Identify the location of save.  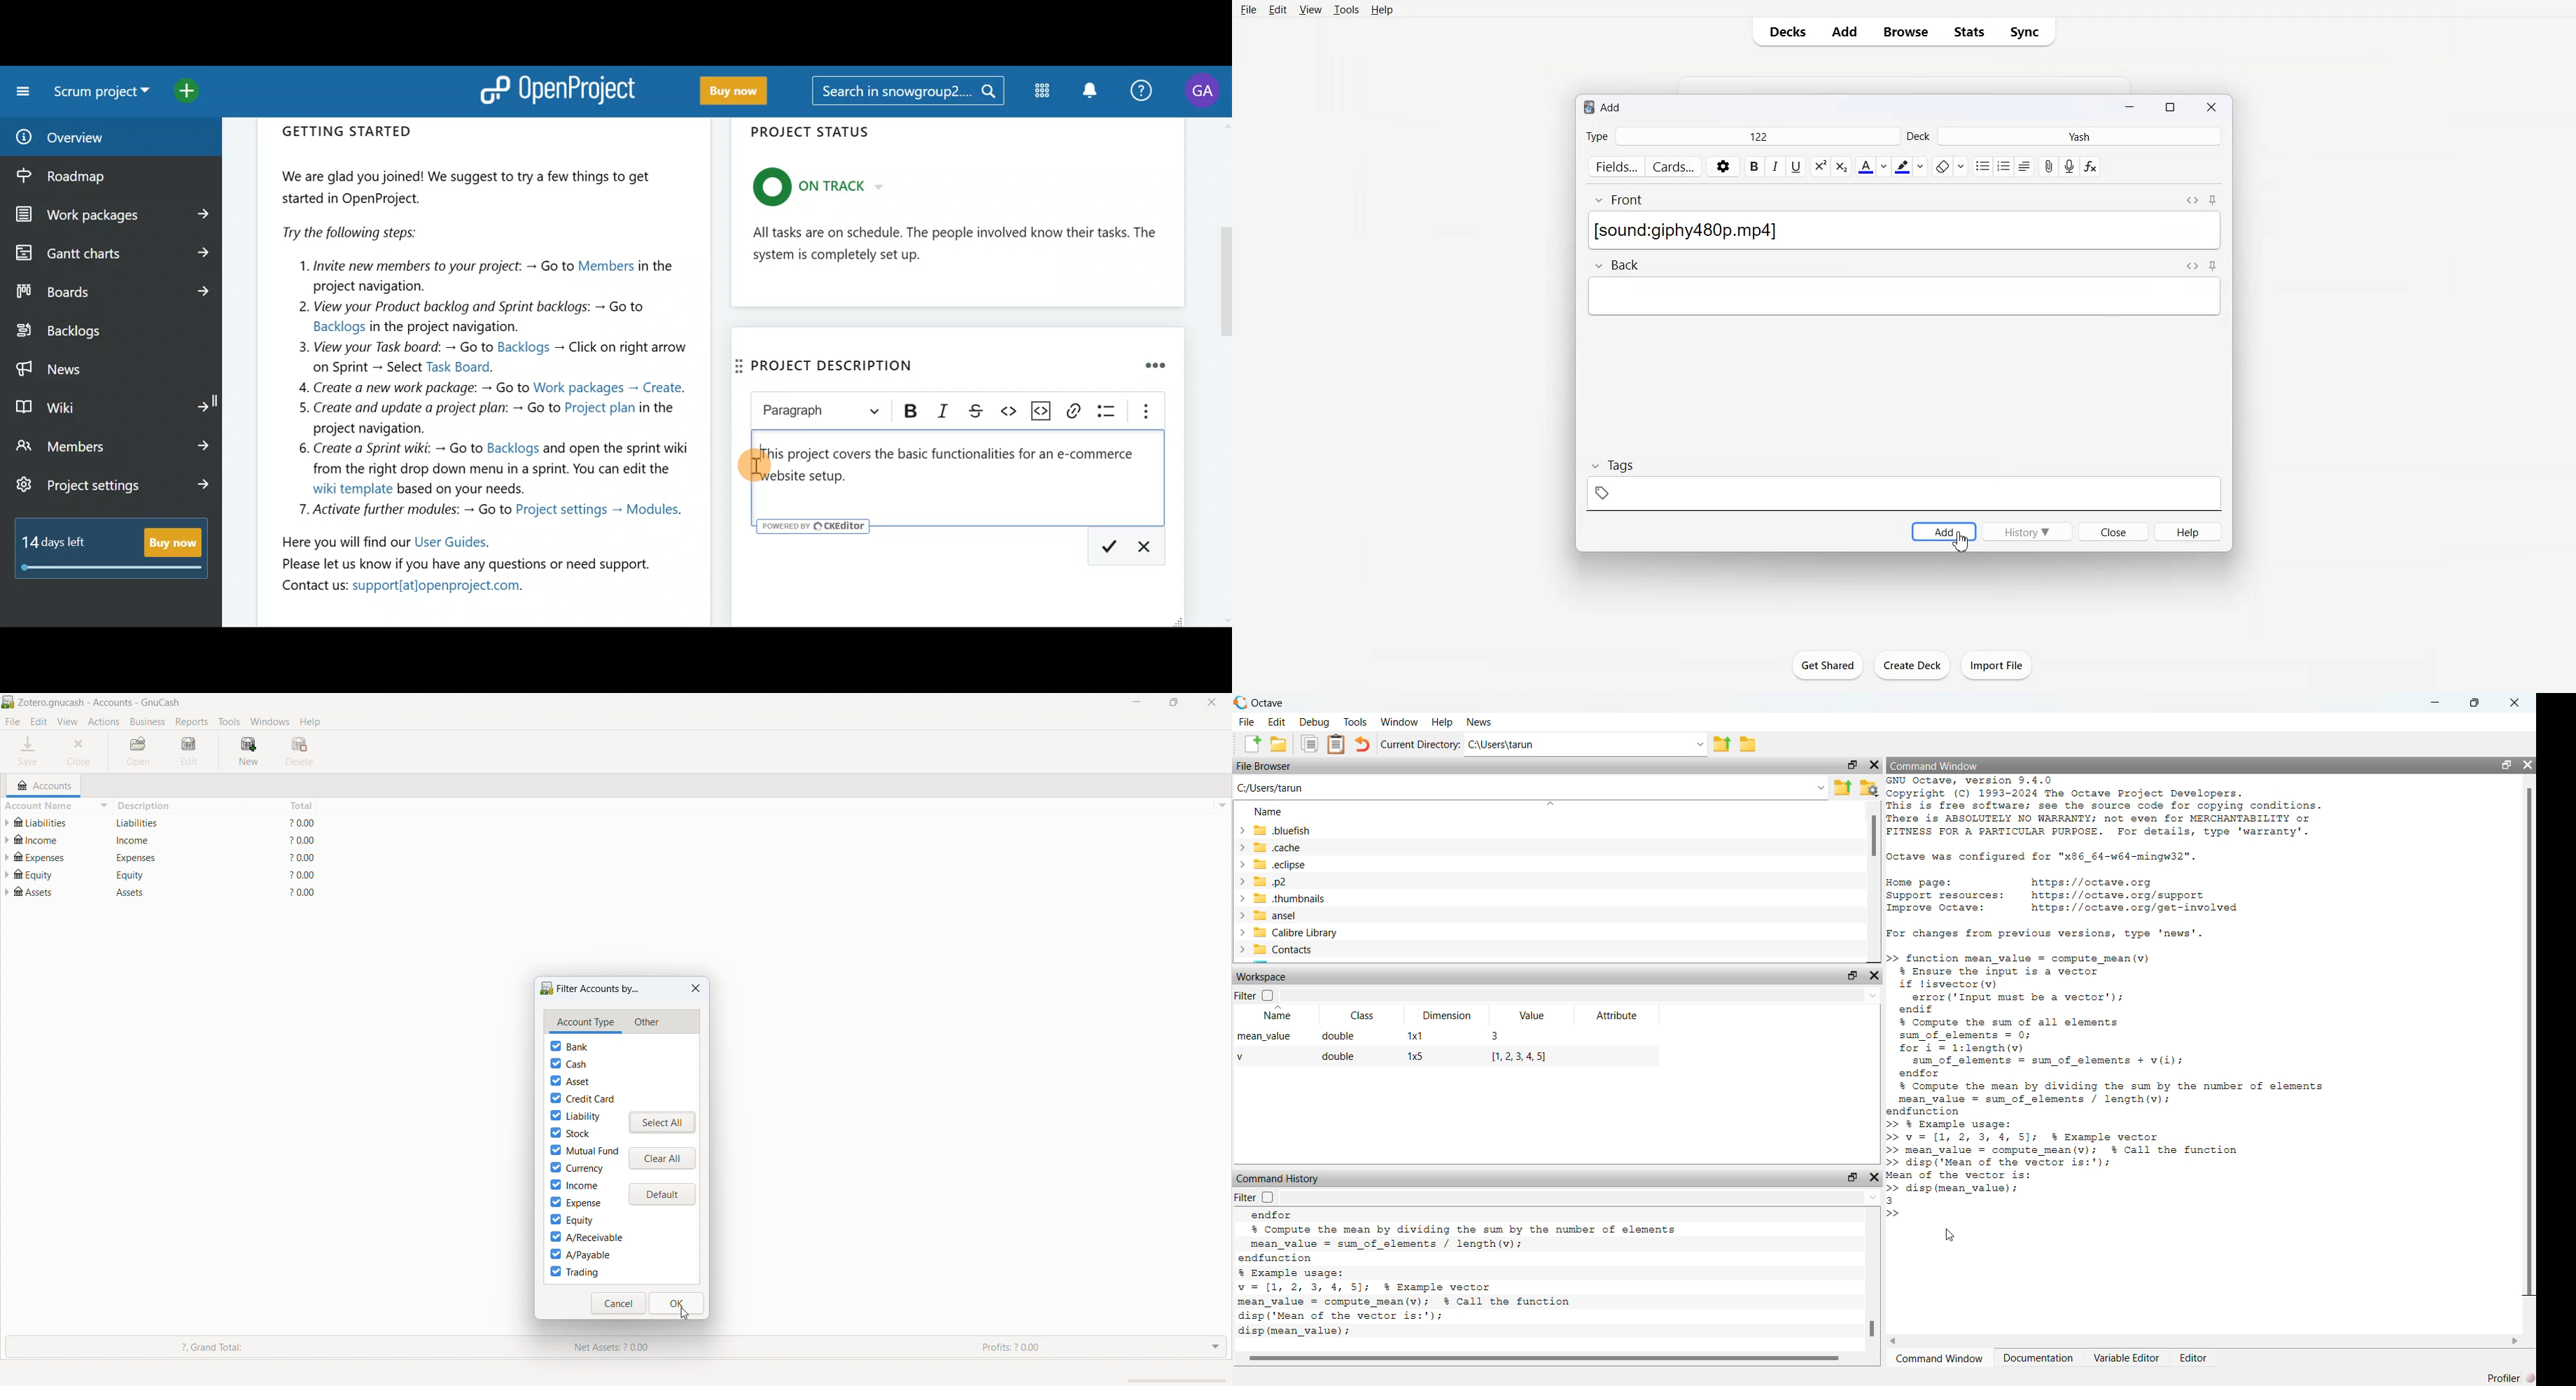
(29, 751).